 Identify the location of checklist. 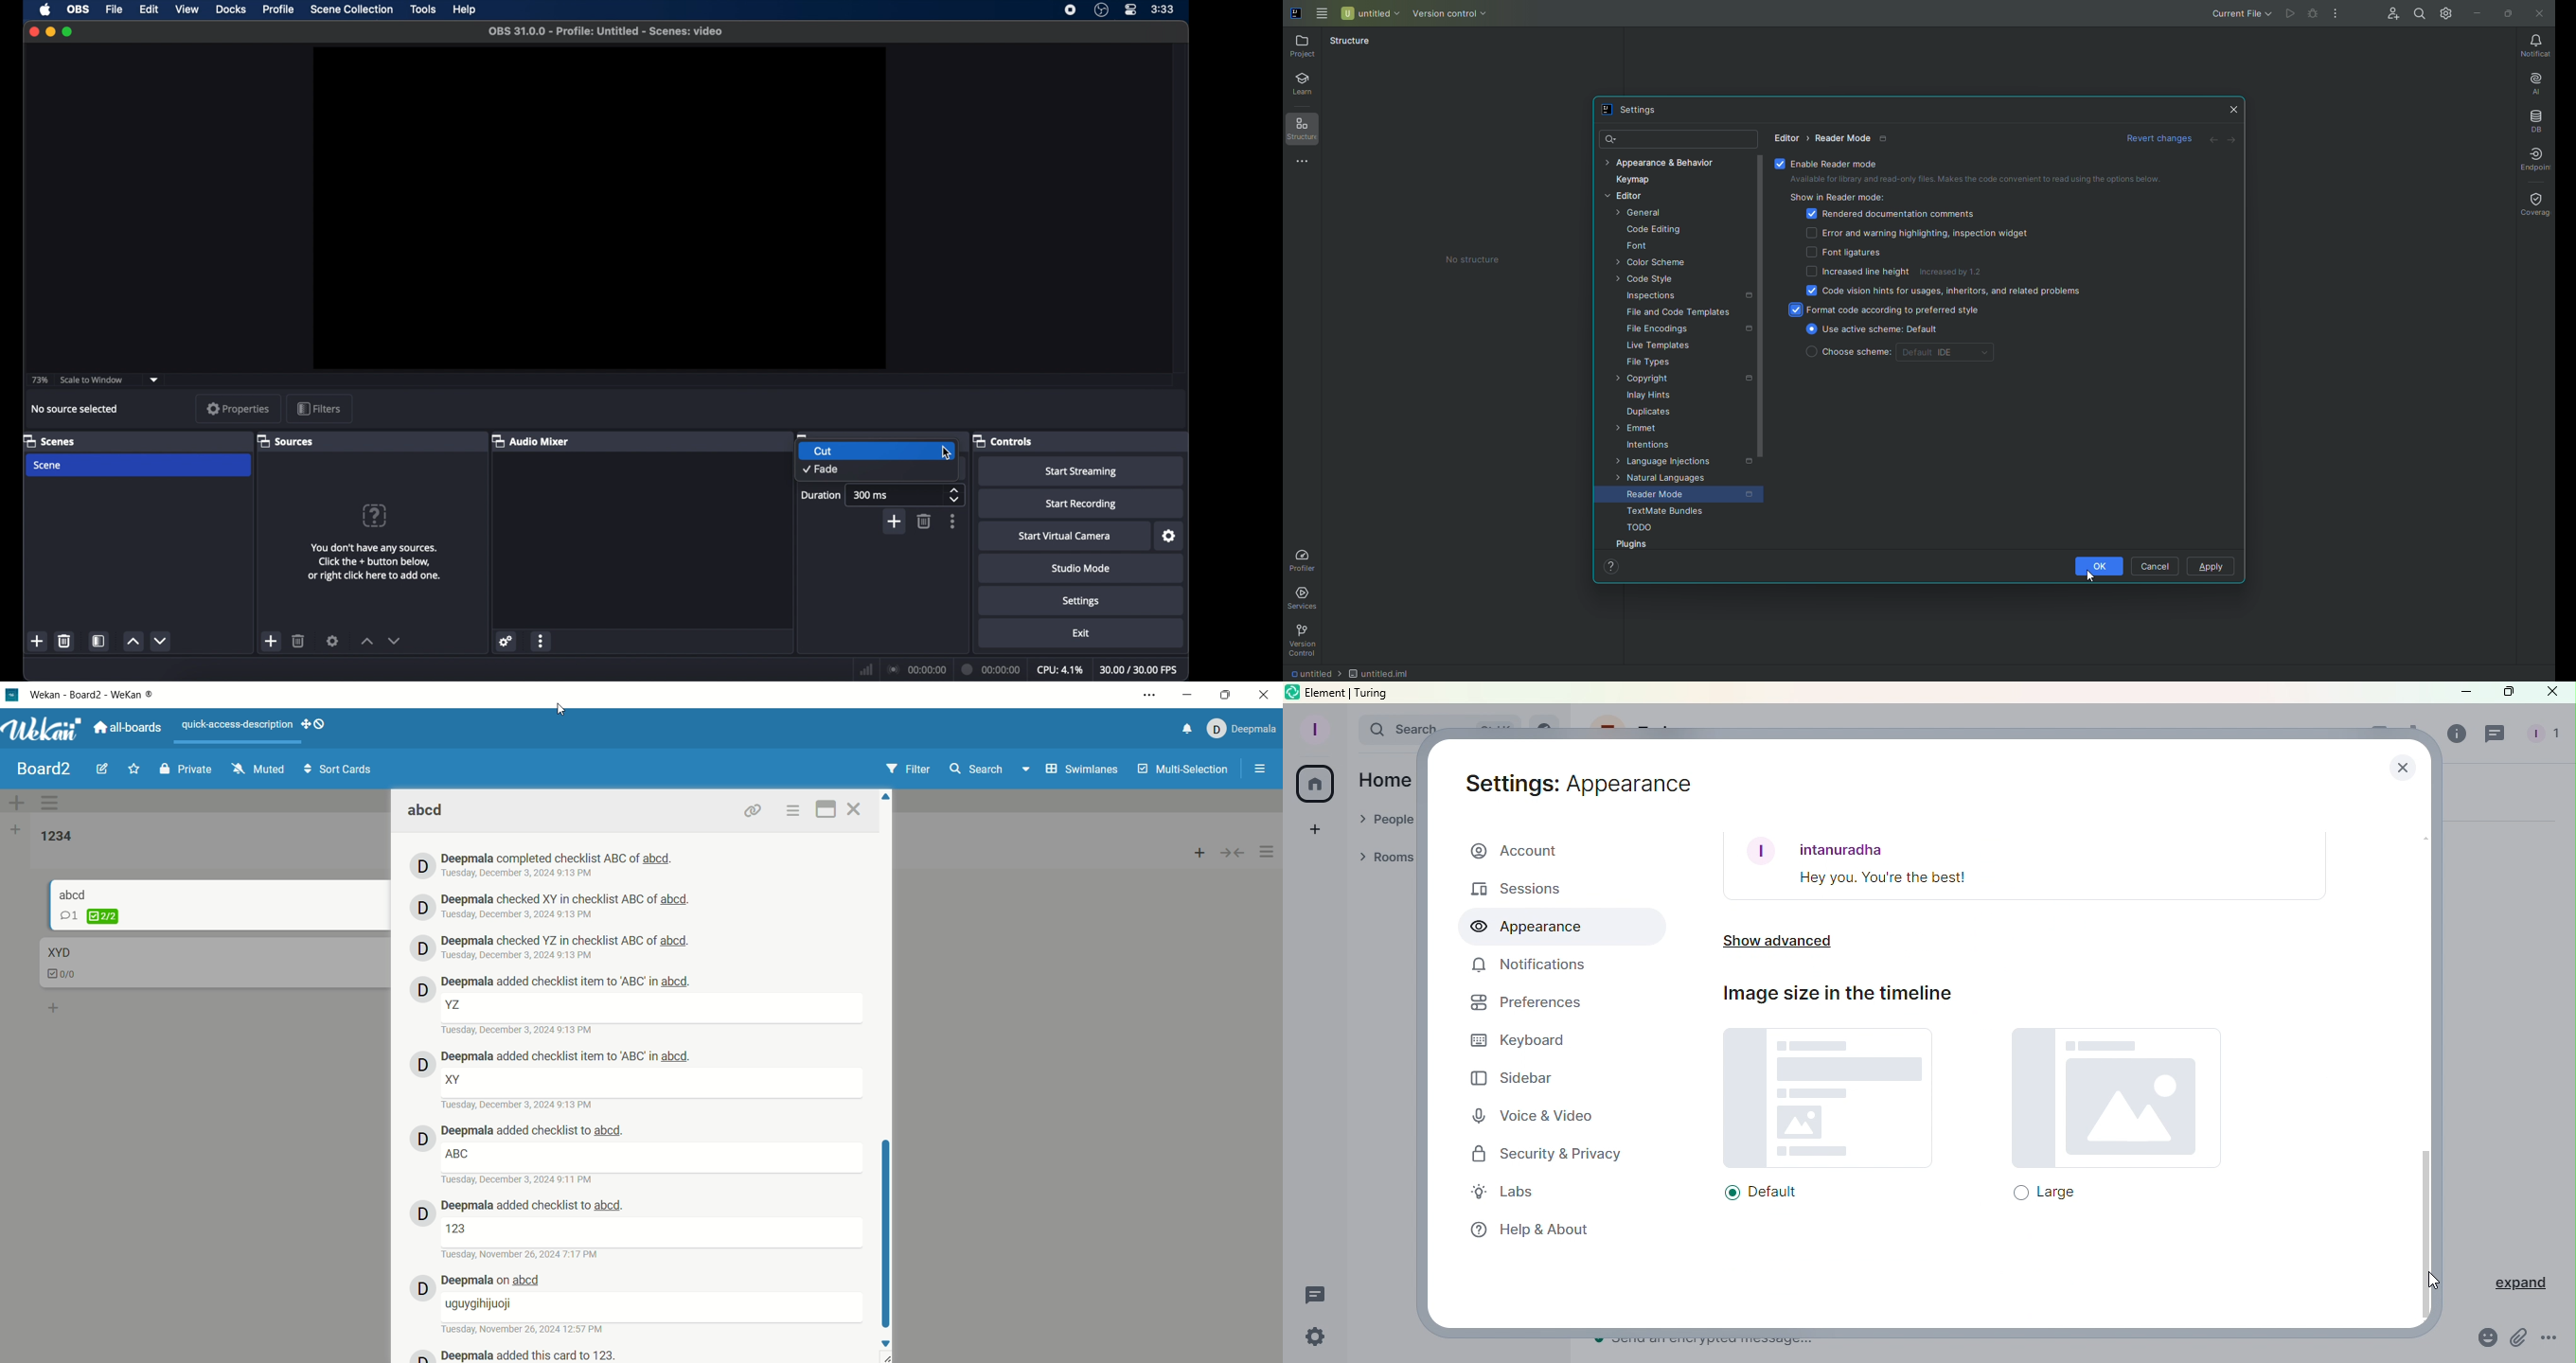
(90, 916).